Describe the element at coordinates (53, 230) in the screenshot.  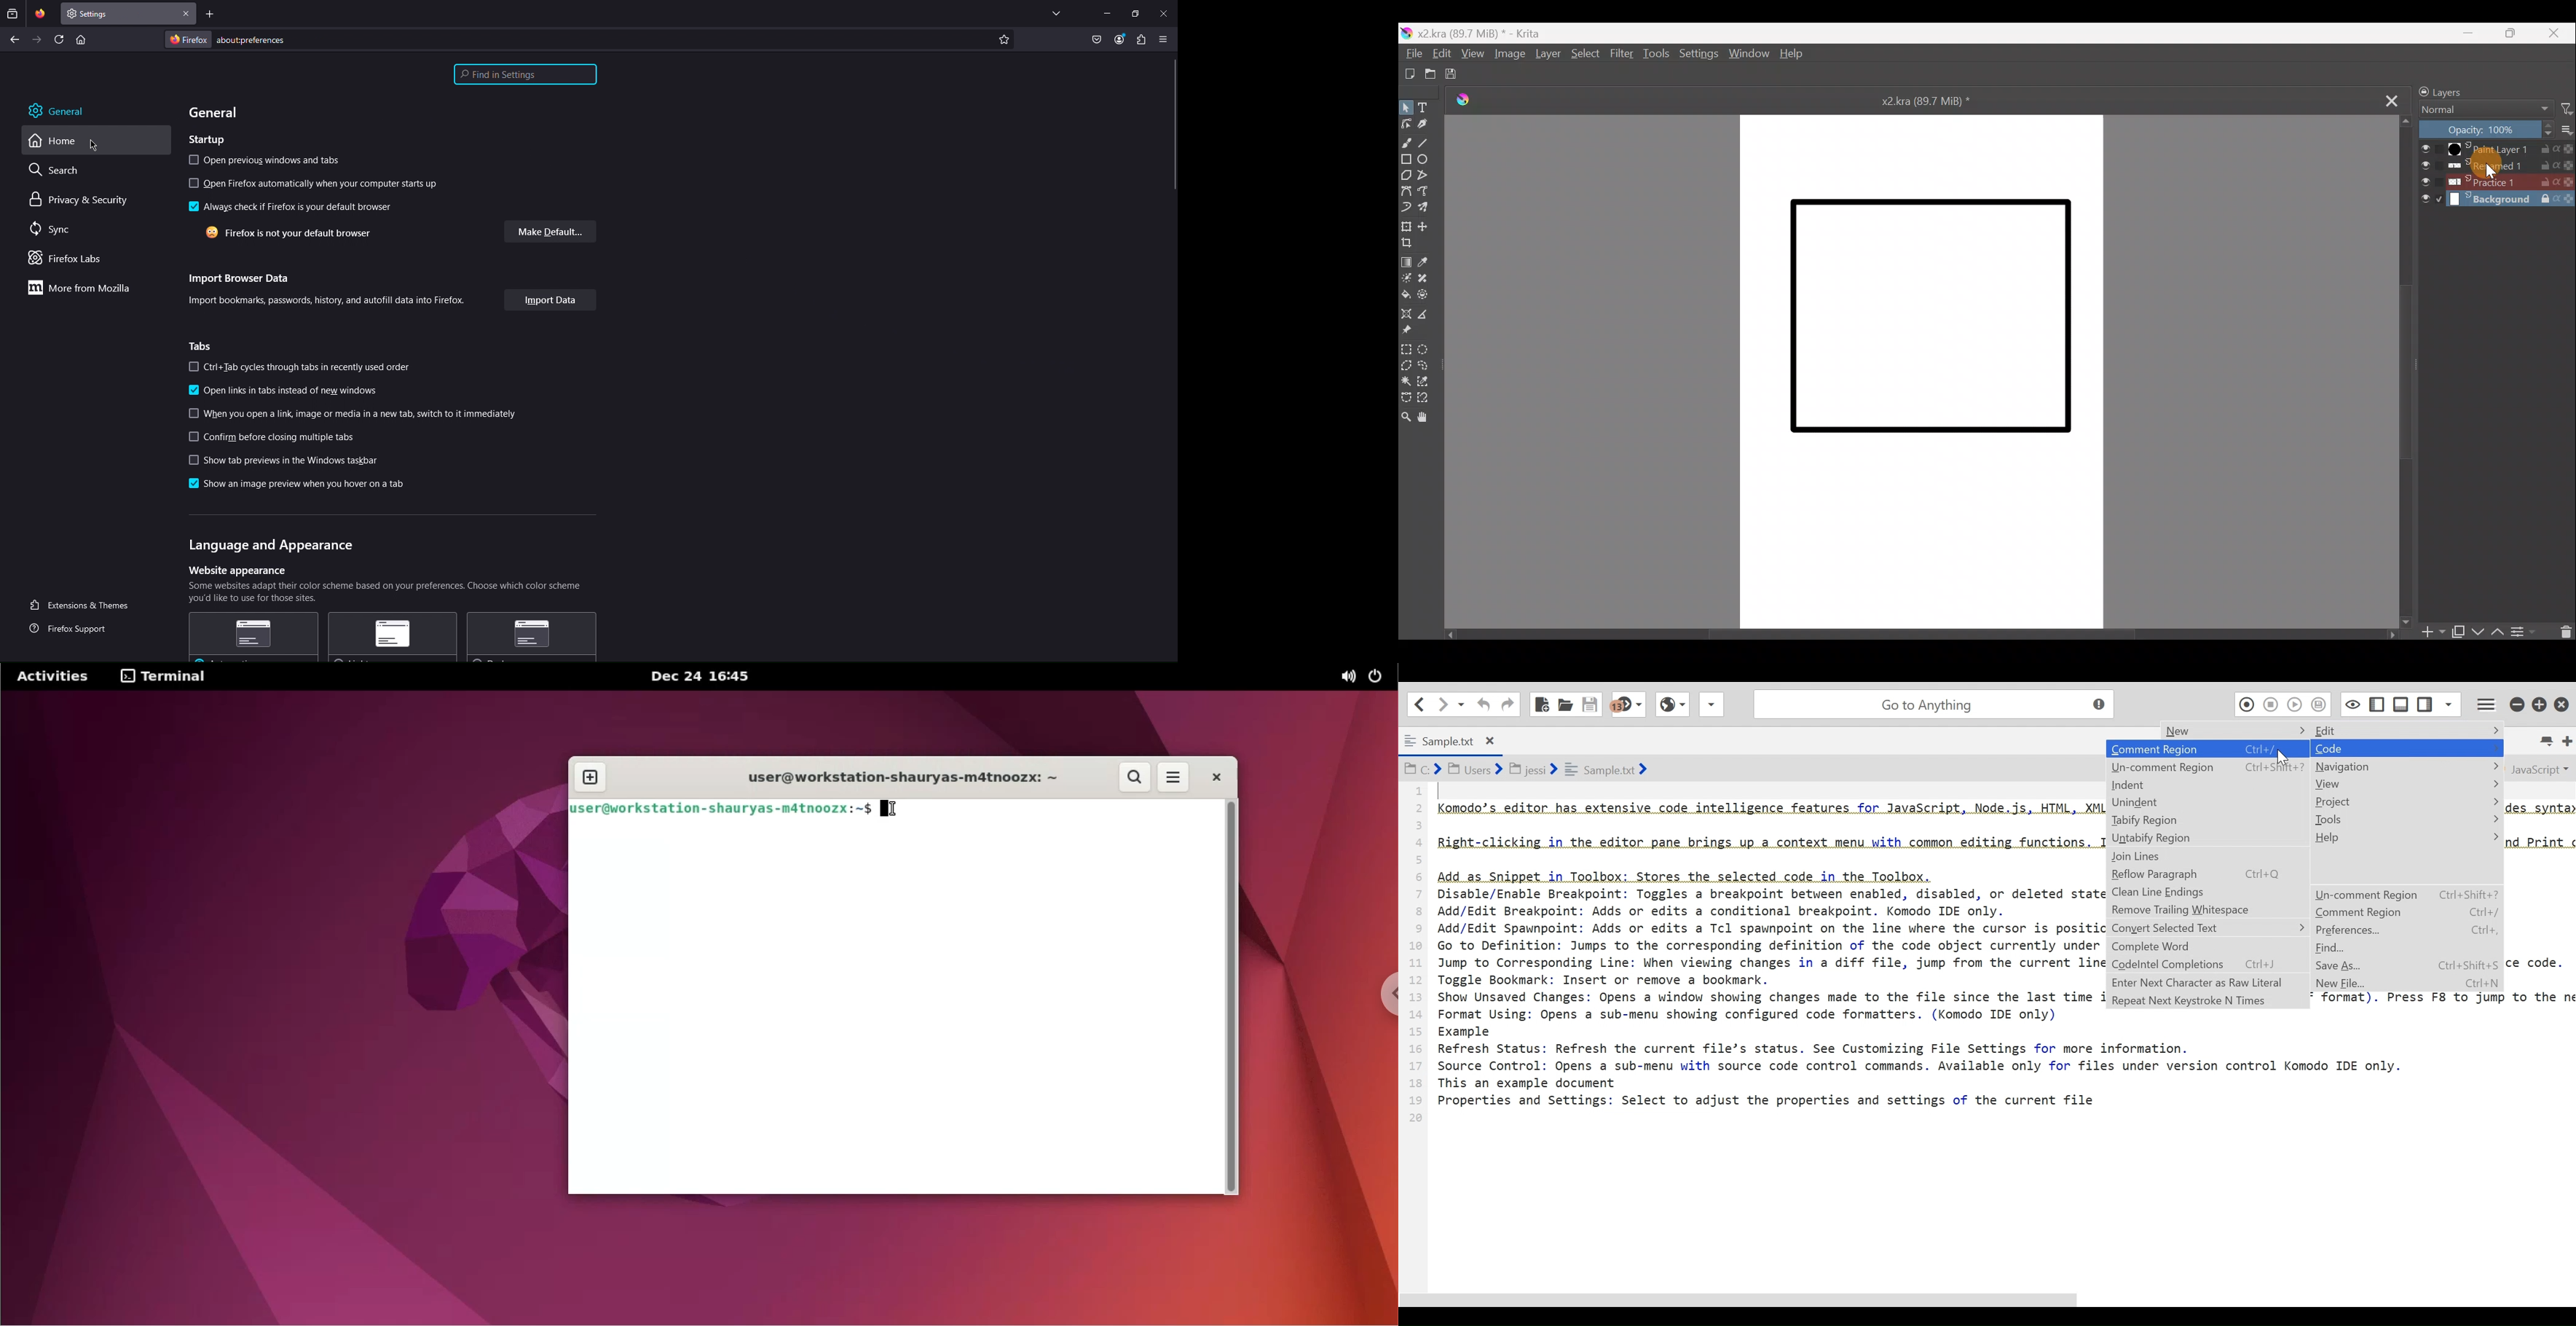
I see `Sync` at that location.